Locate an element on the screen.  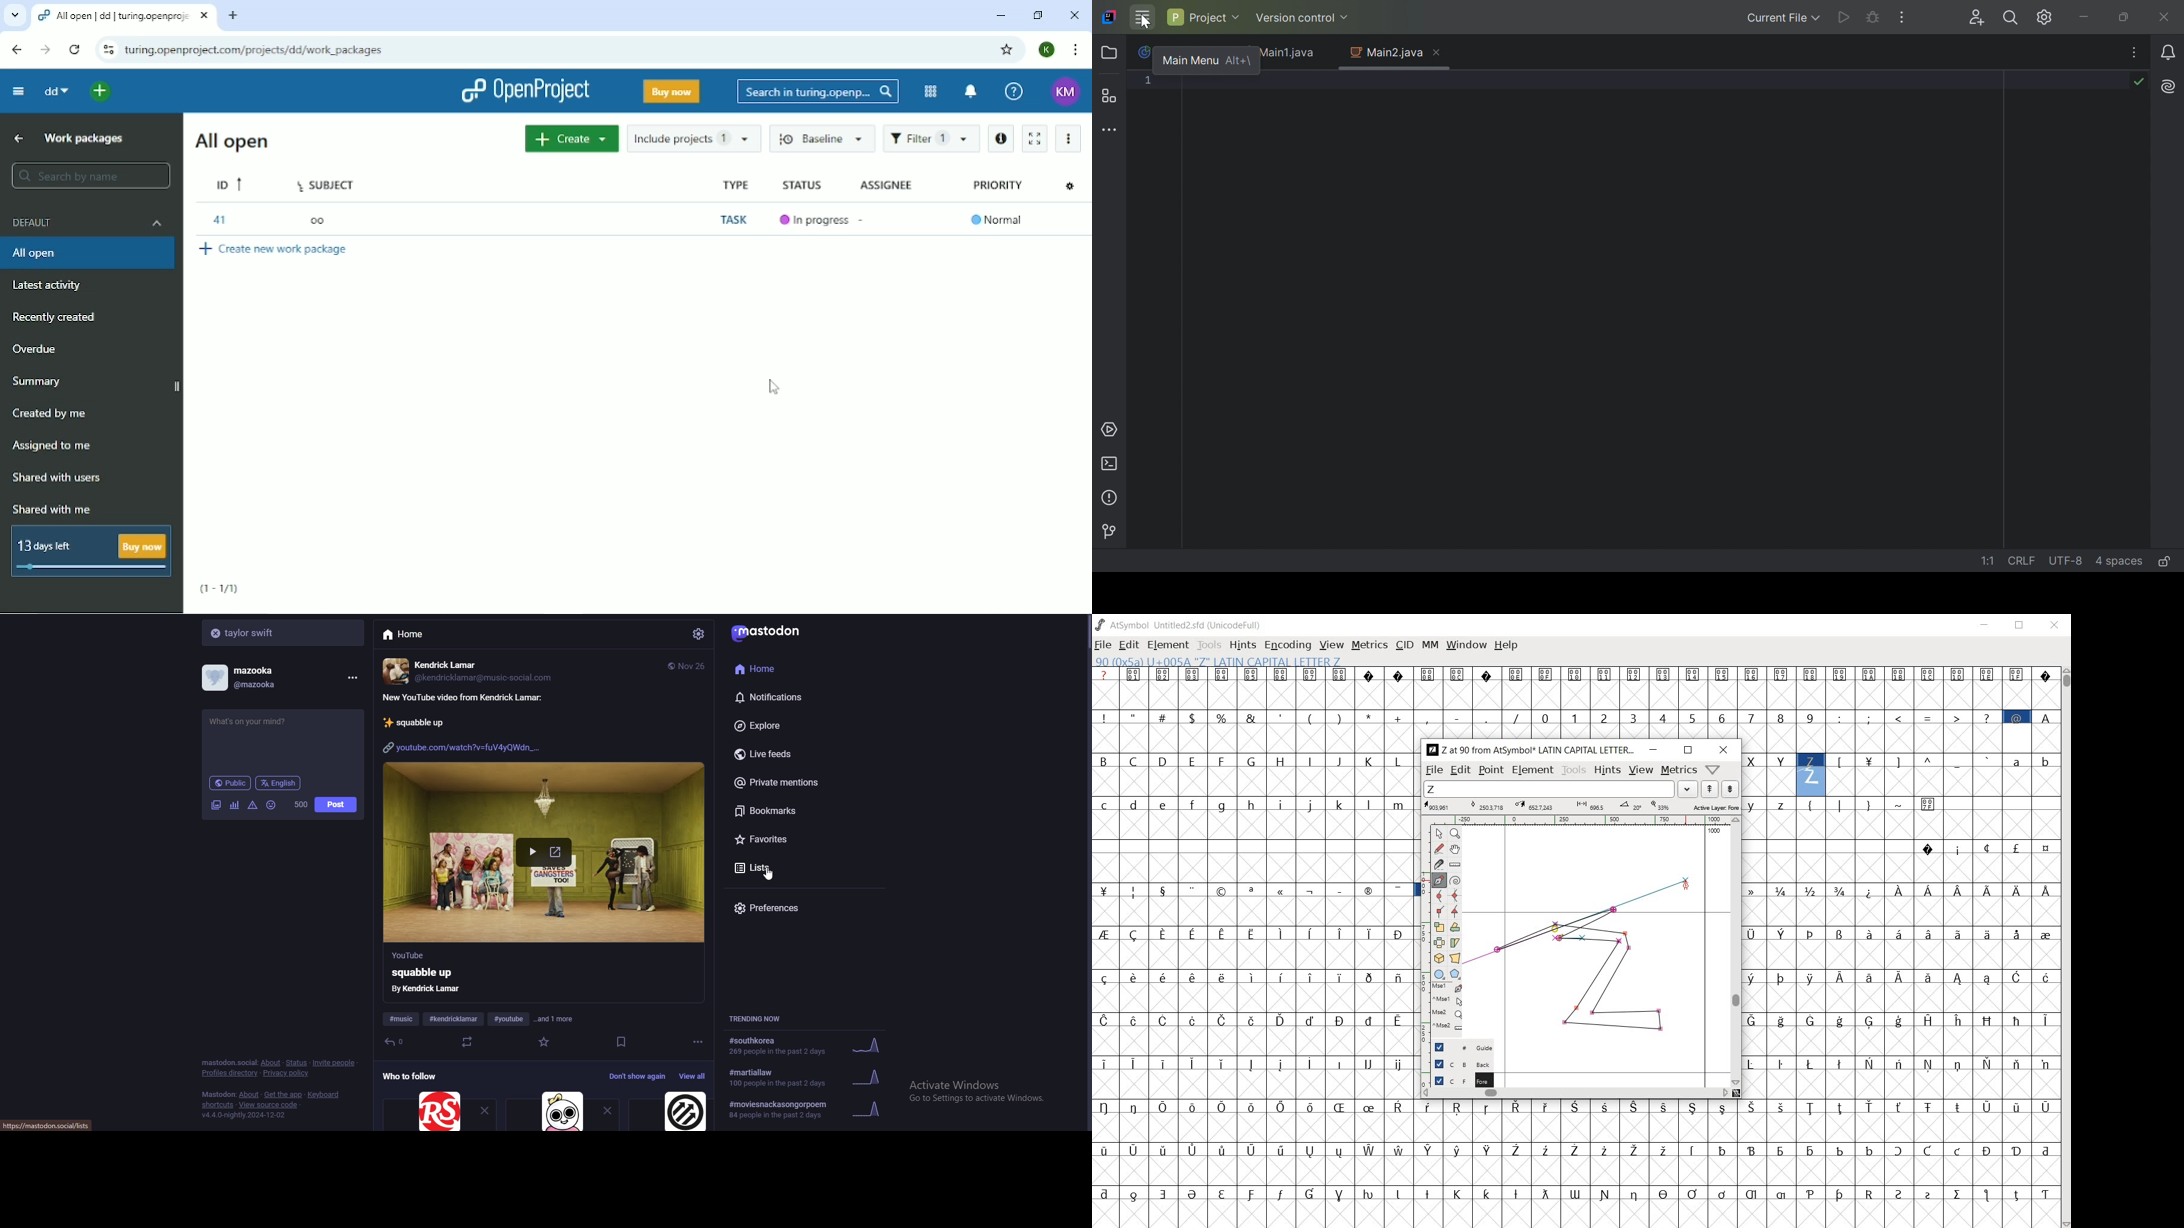
(1-1/1) is located at coordinates (220, 589).